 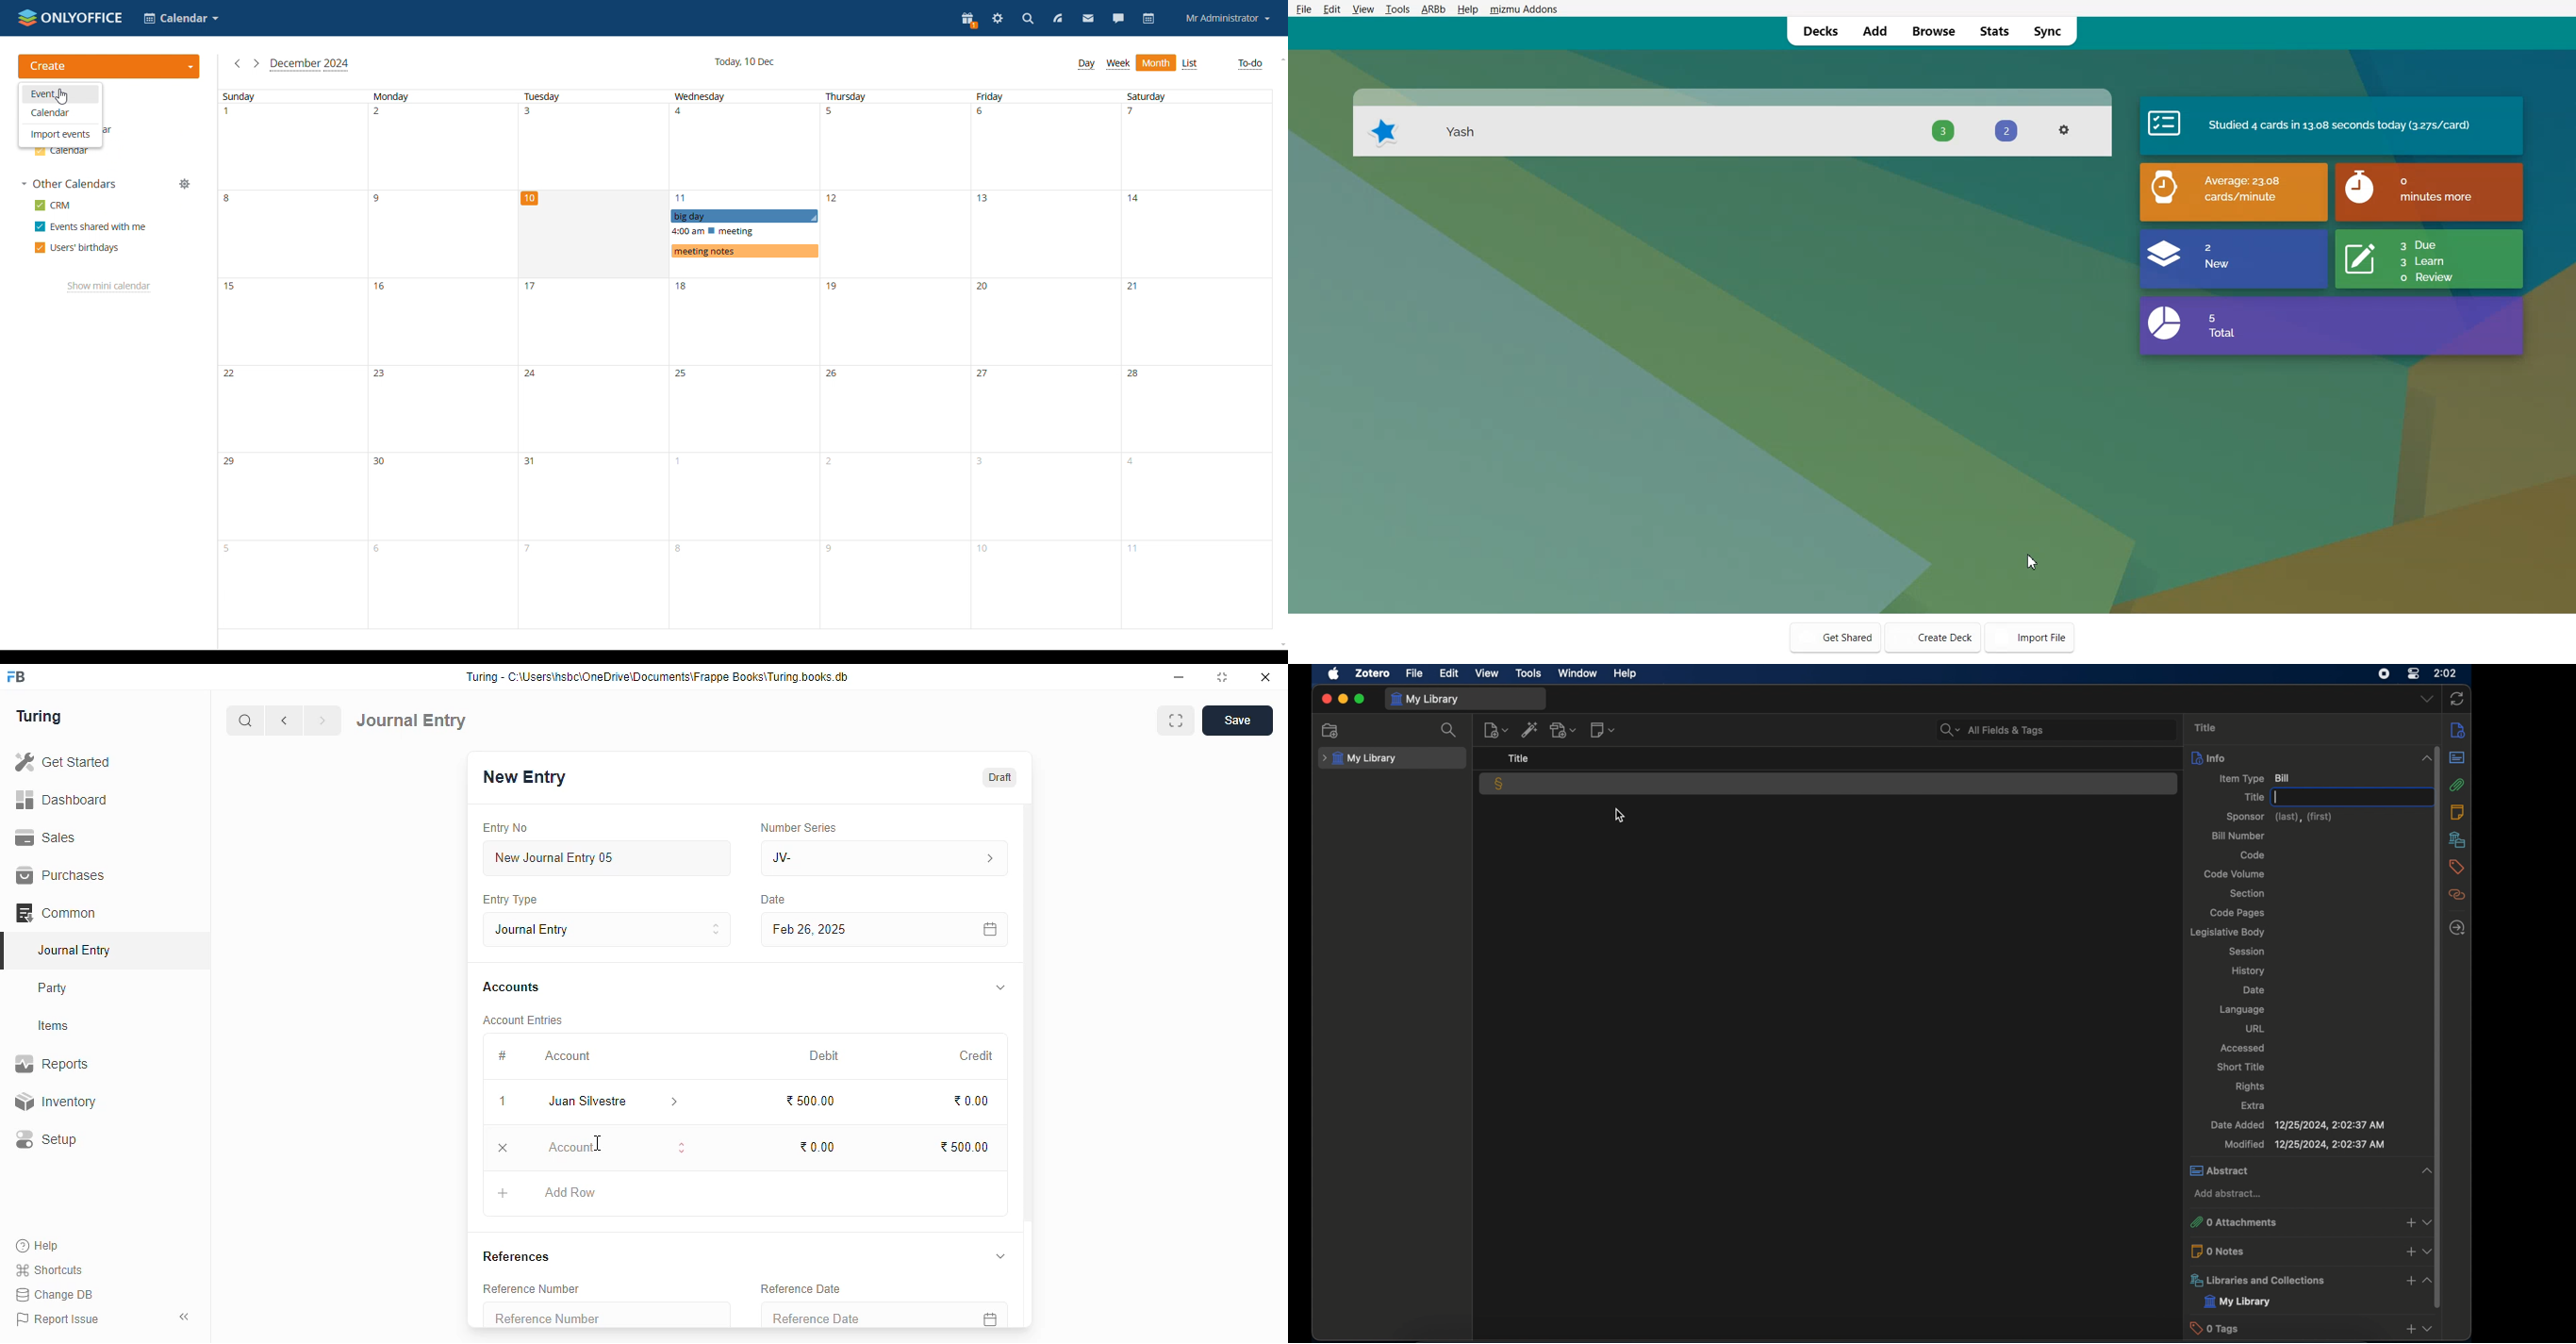 What do you see at coordinates (286, 721) in the screenshot?
I see `previous` at bounding box center [286, 721].